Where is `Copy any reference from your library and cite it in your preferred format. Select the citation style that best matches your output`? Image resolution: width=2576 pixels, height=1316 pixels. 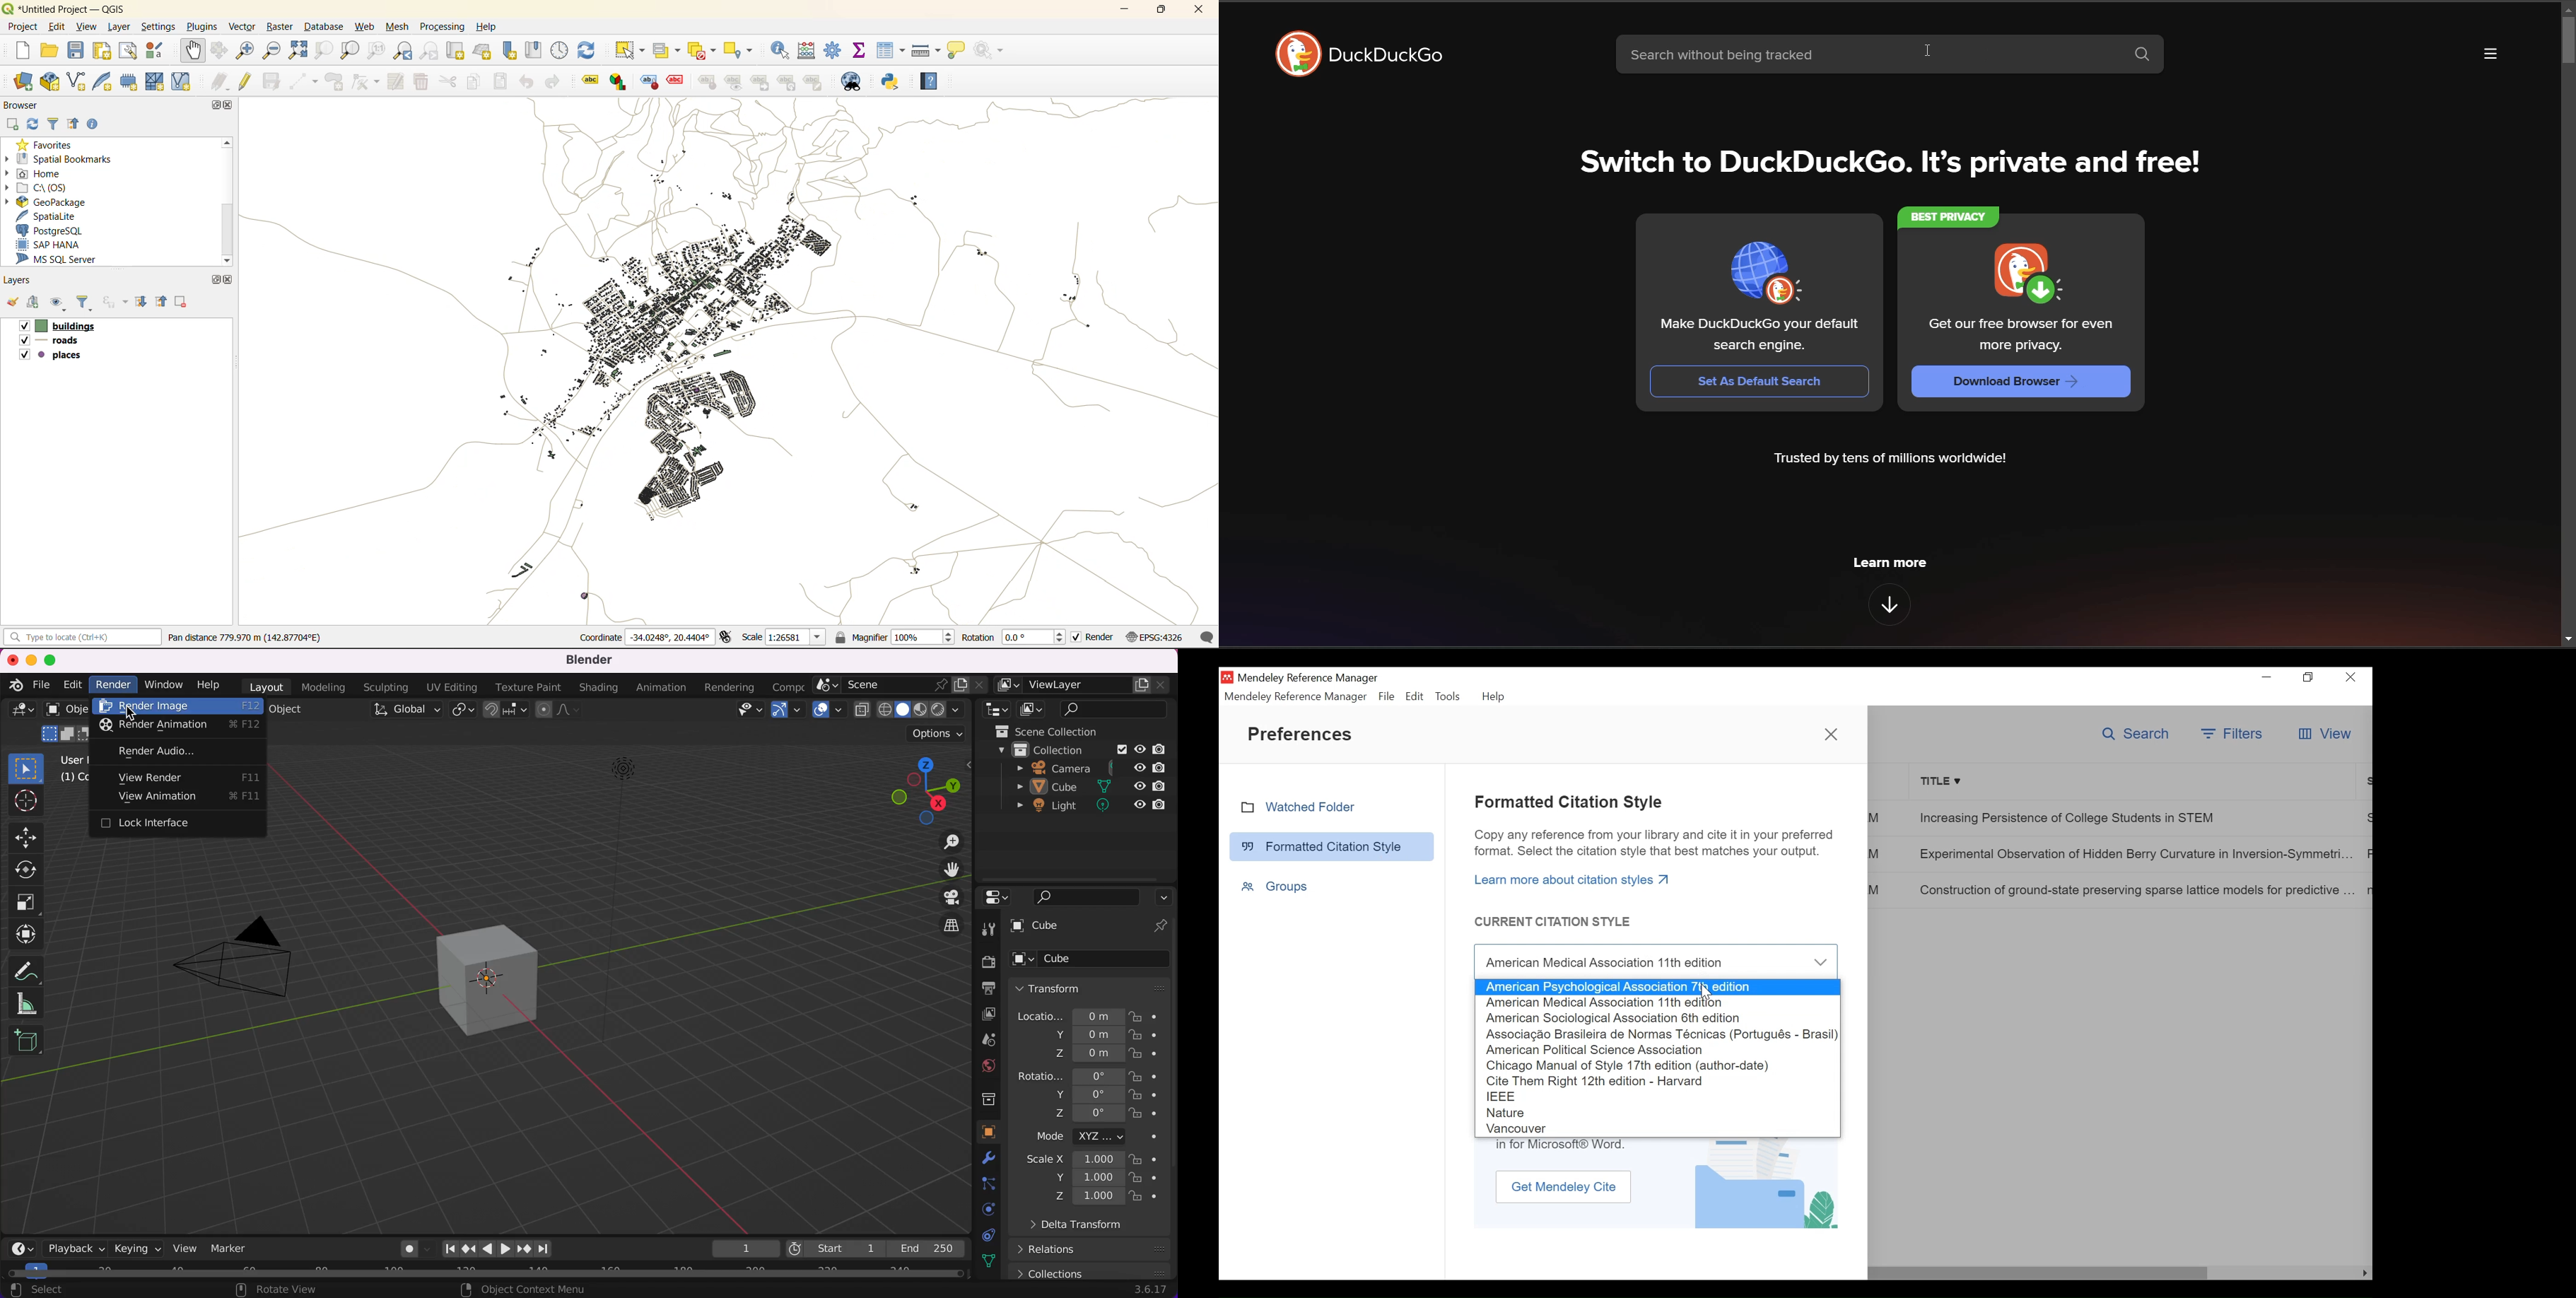
Copy any reference from your library and cite it in your preferred format. Select the citation style that best matches your output is located at coordinates (1654, 844).